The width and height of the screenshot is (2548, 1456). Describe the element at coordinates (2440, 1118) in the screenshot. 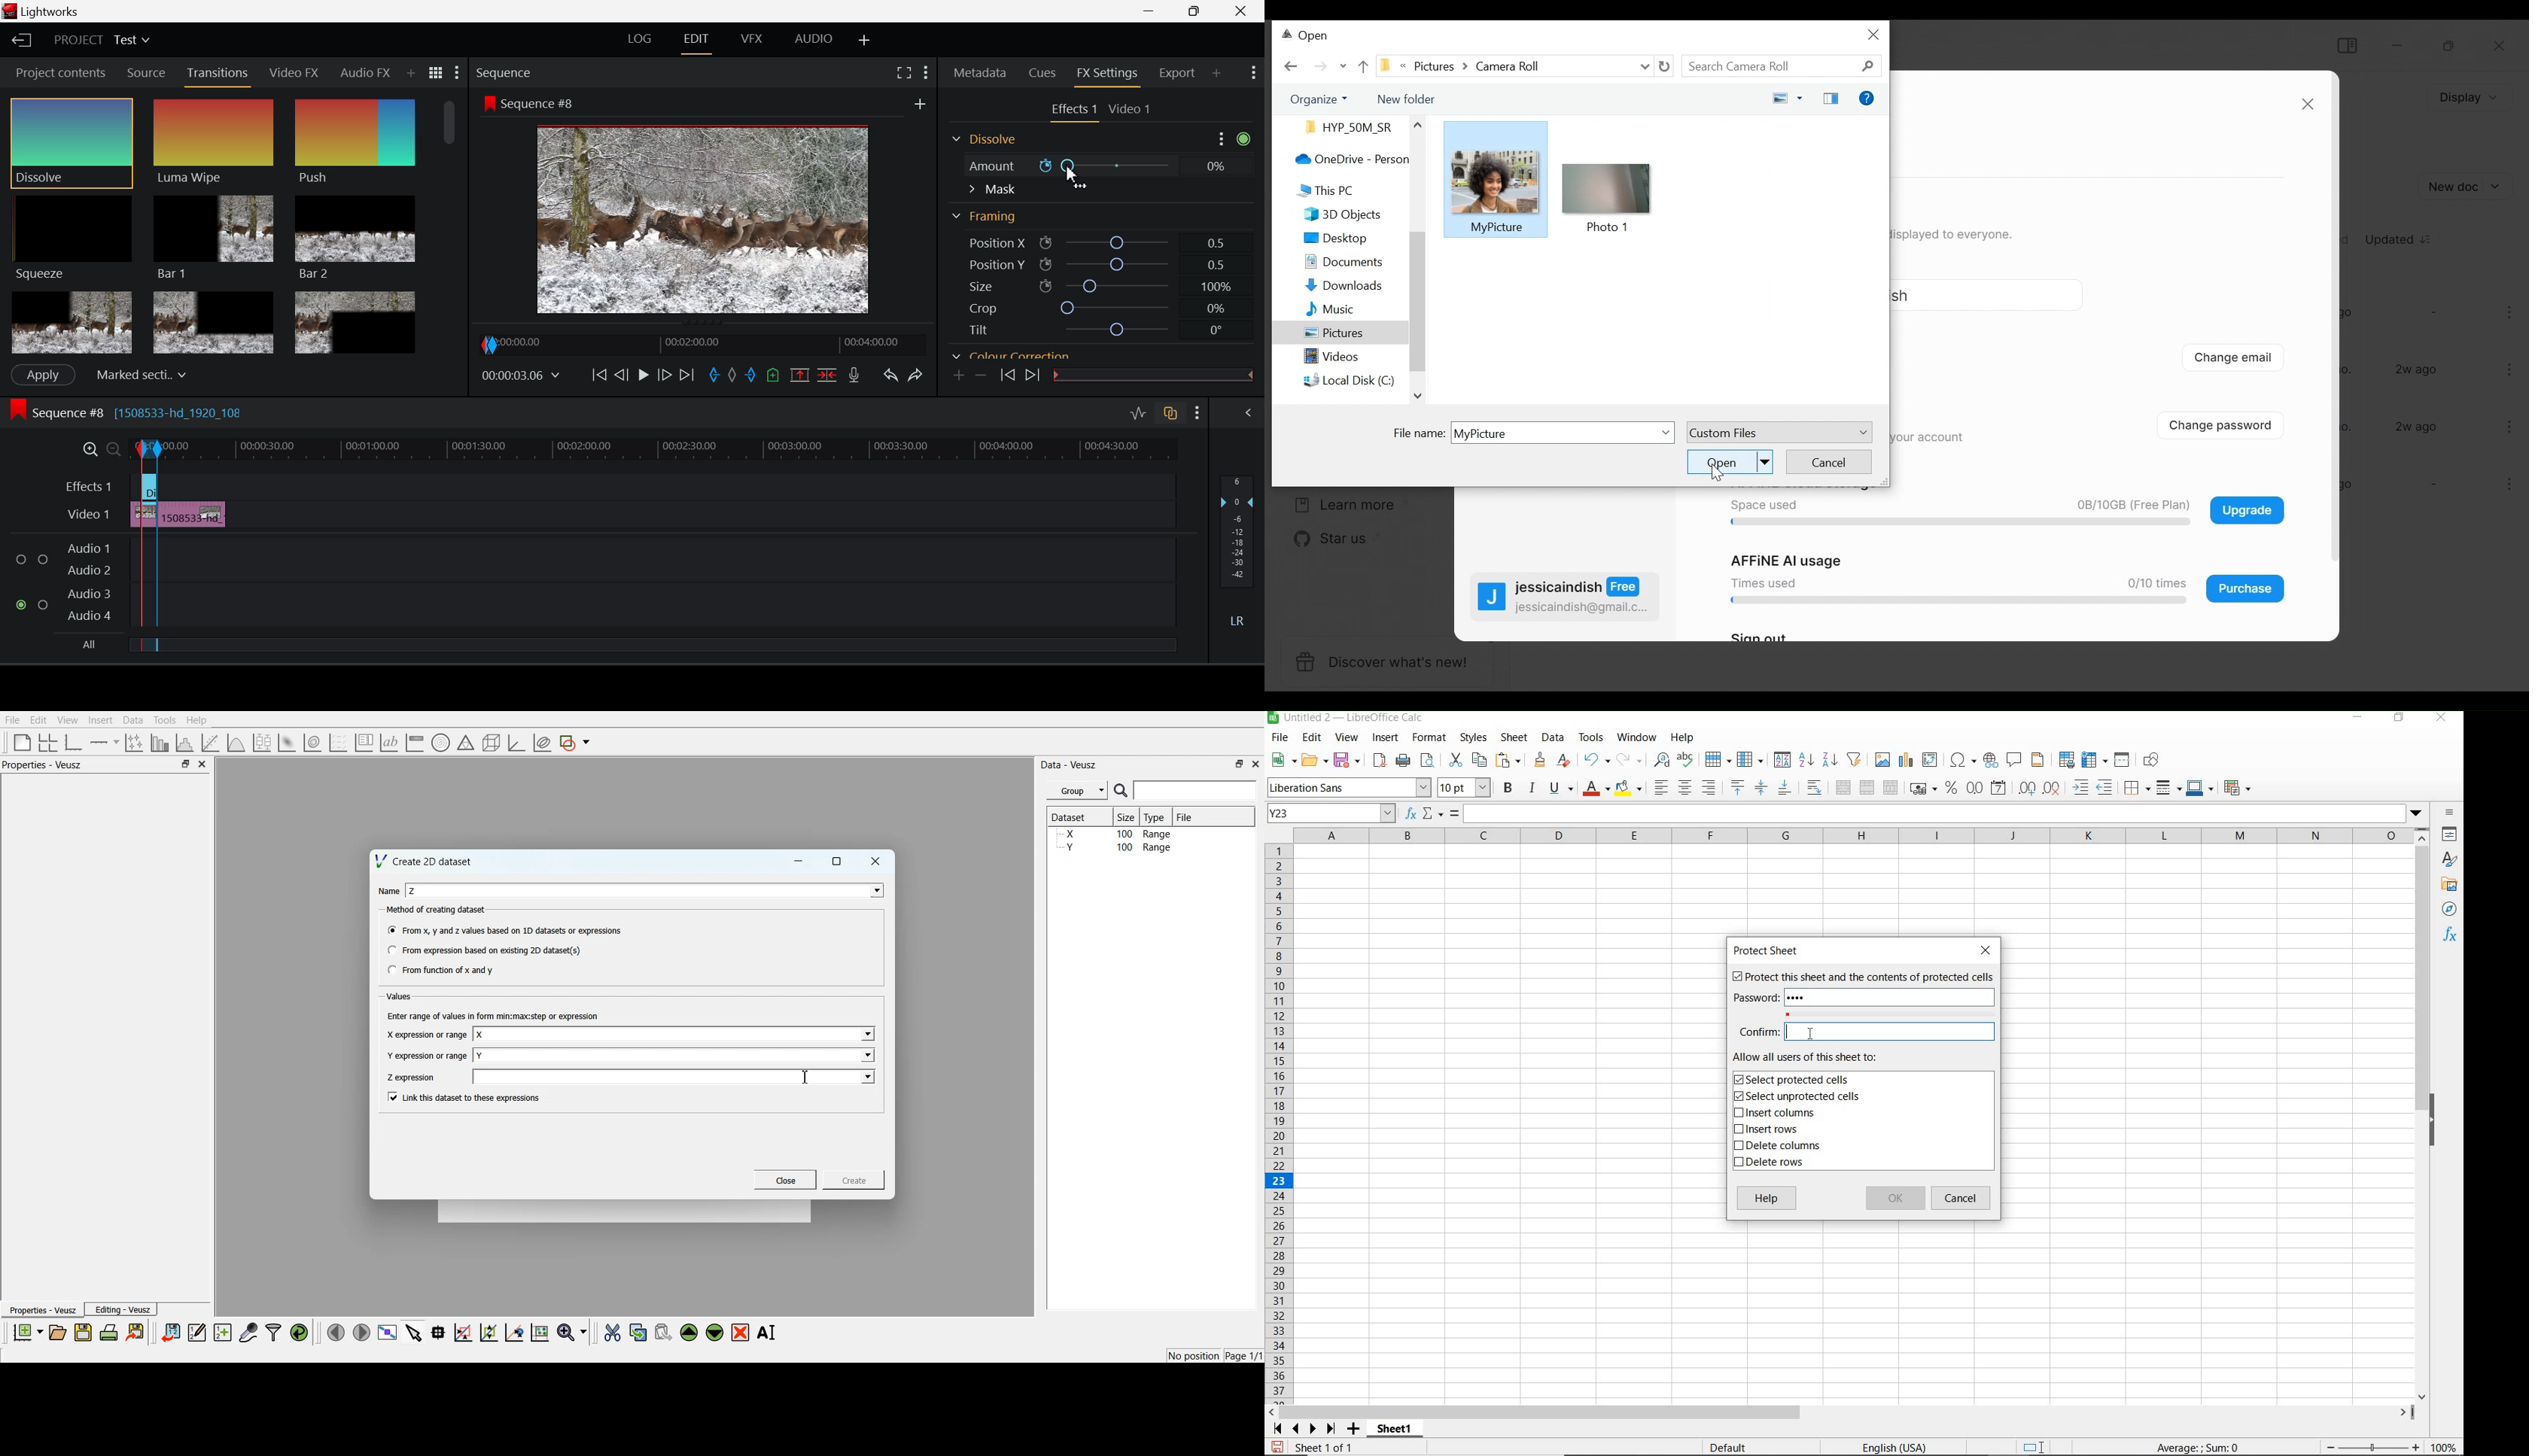

I see `HIDE` at that location.